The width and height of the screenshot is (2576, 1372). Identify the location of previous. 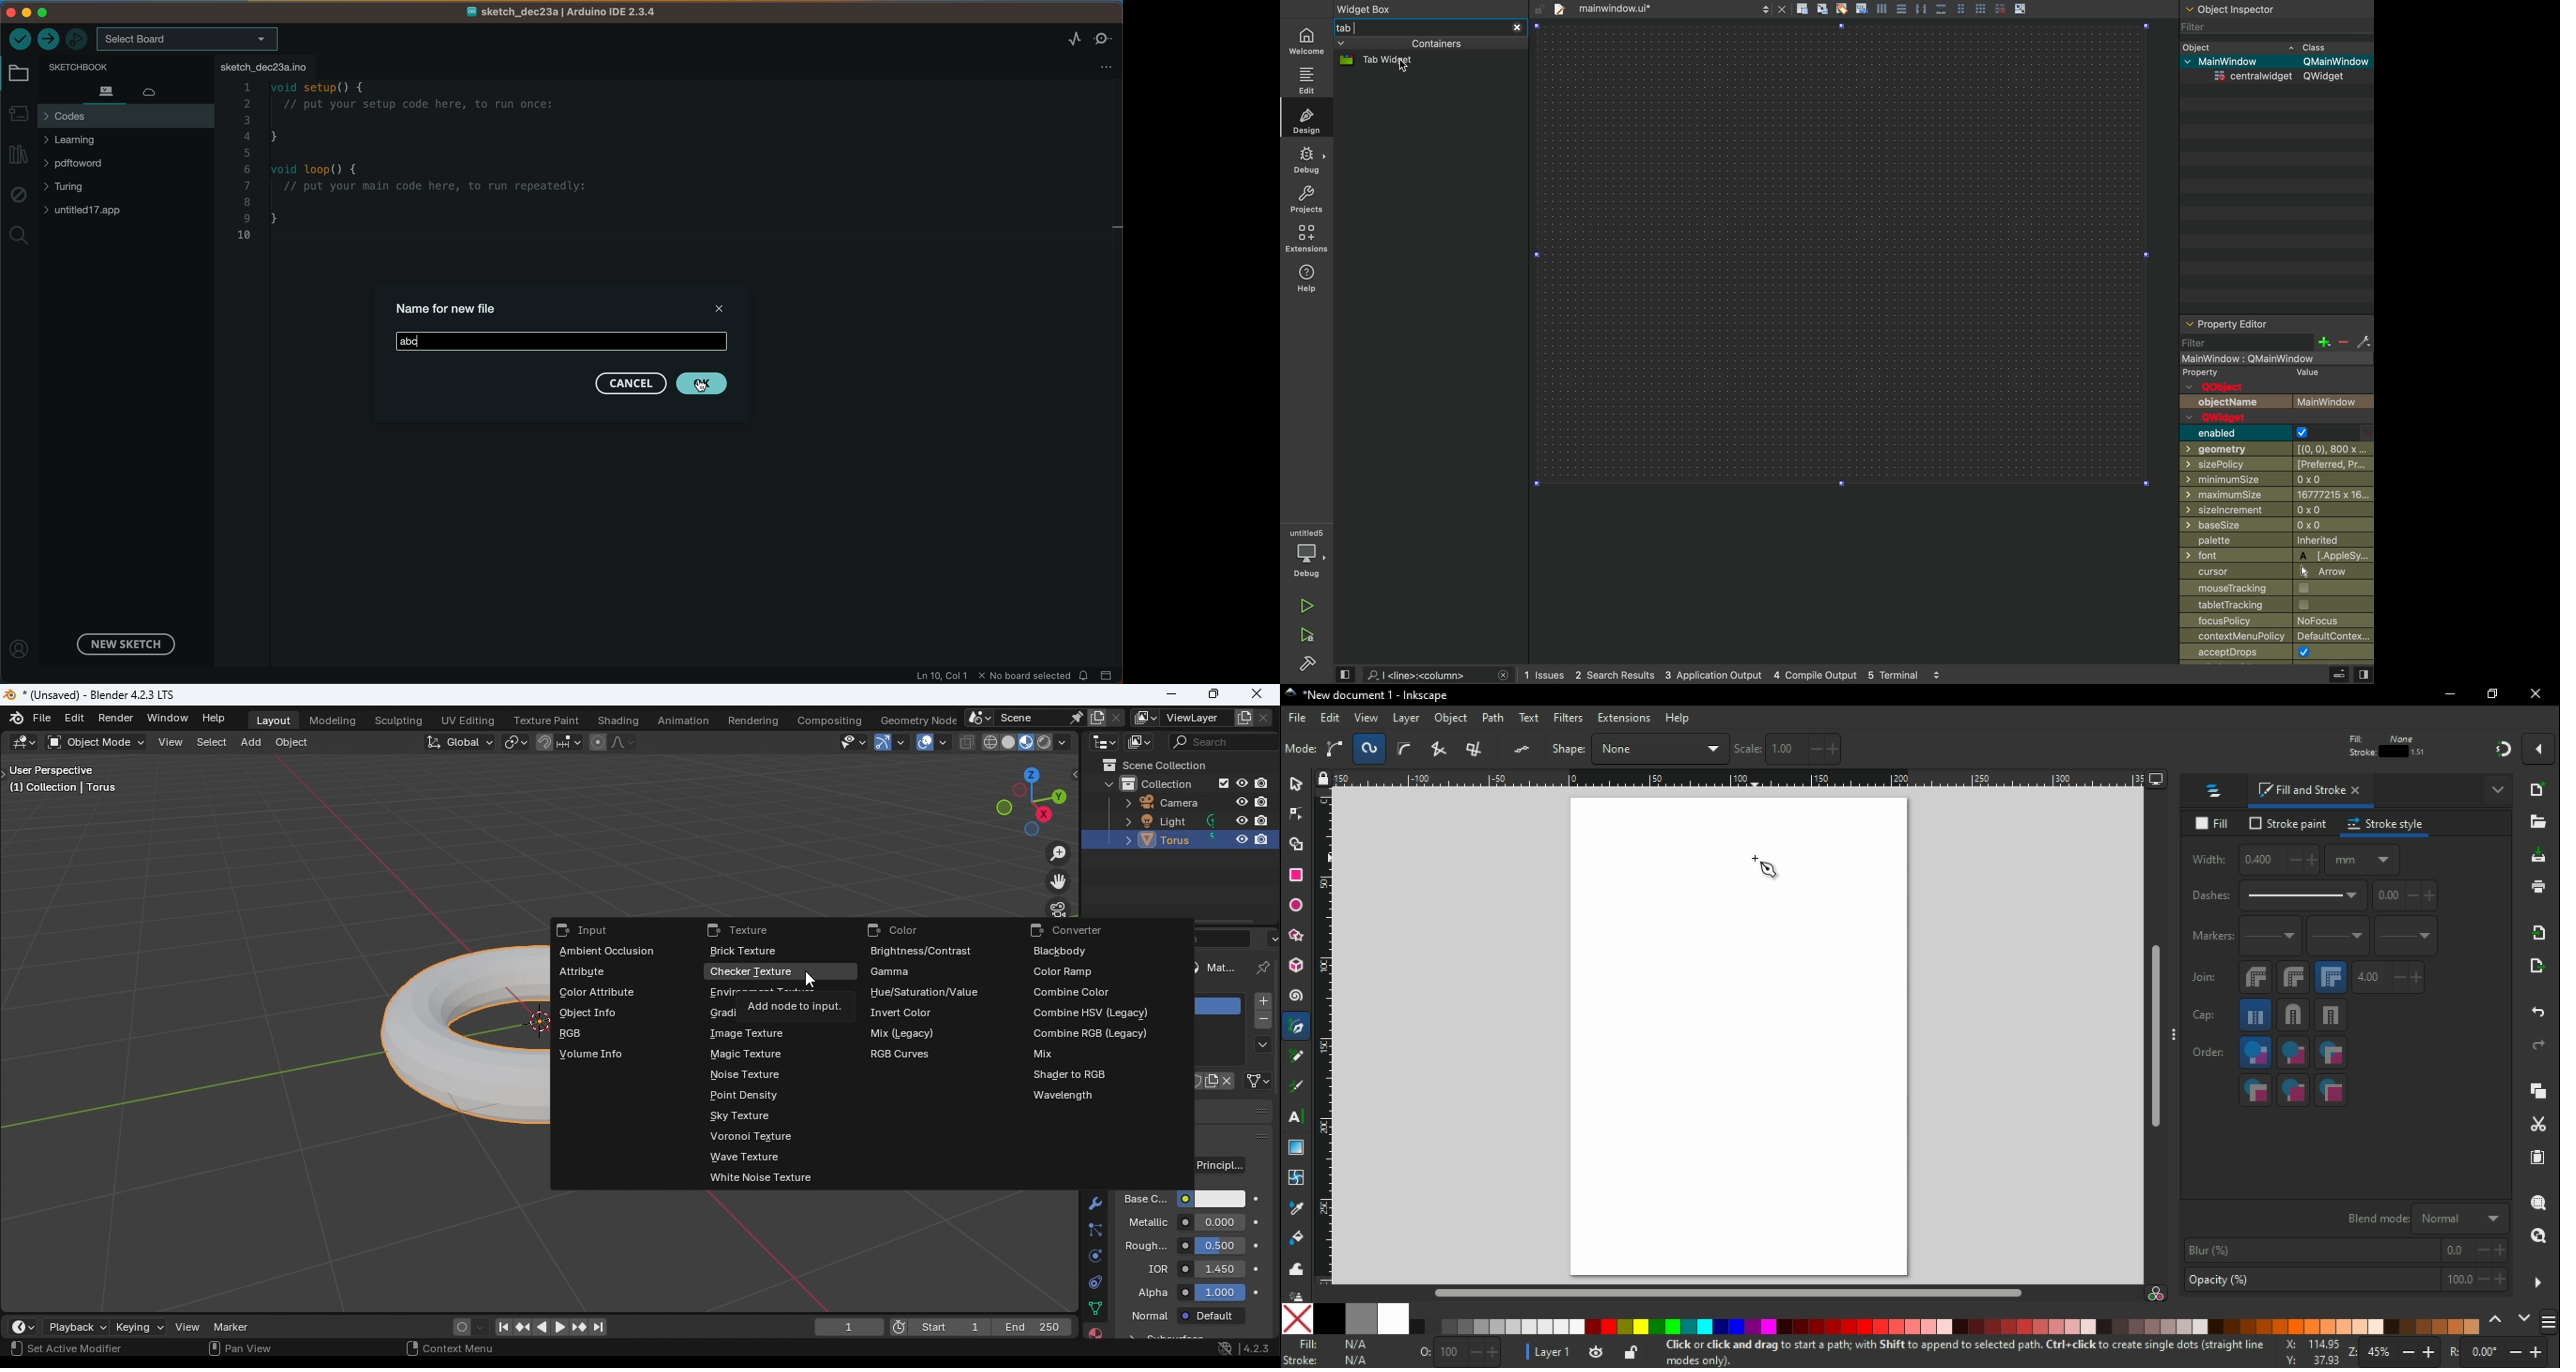
(2497, 1319).